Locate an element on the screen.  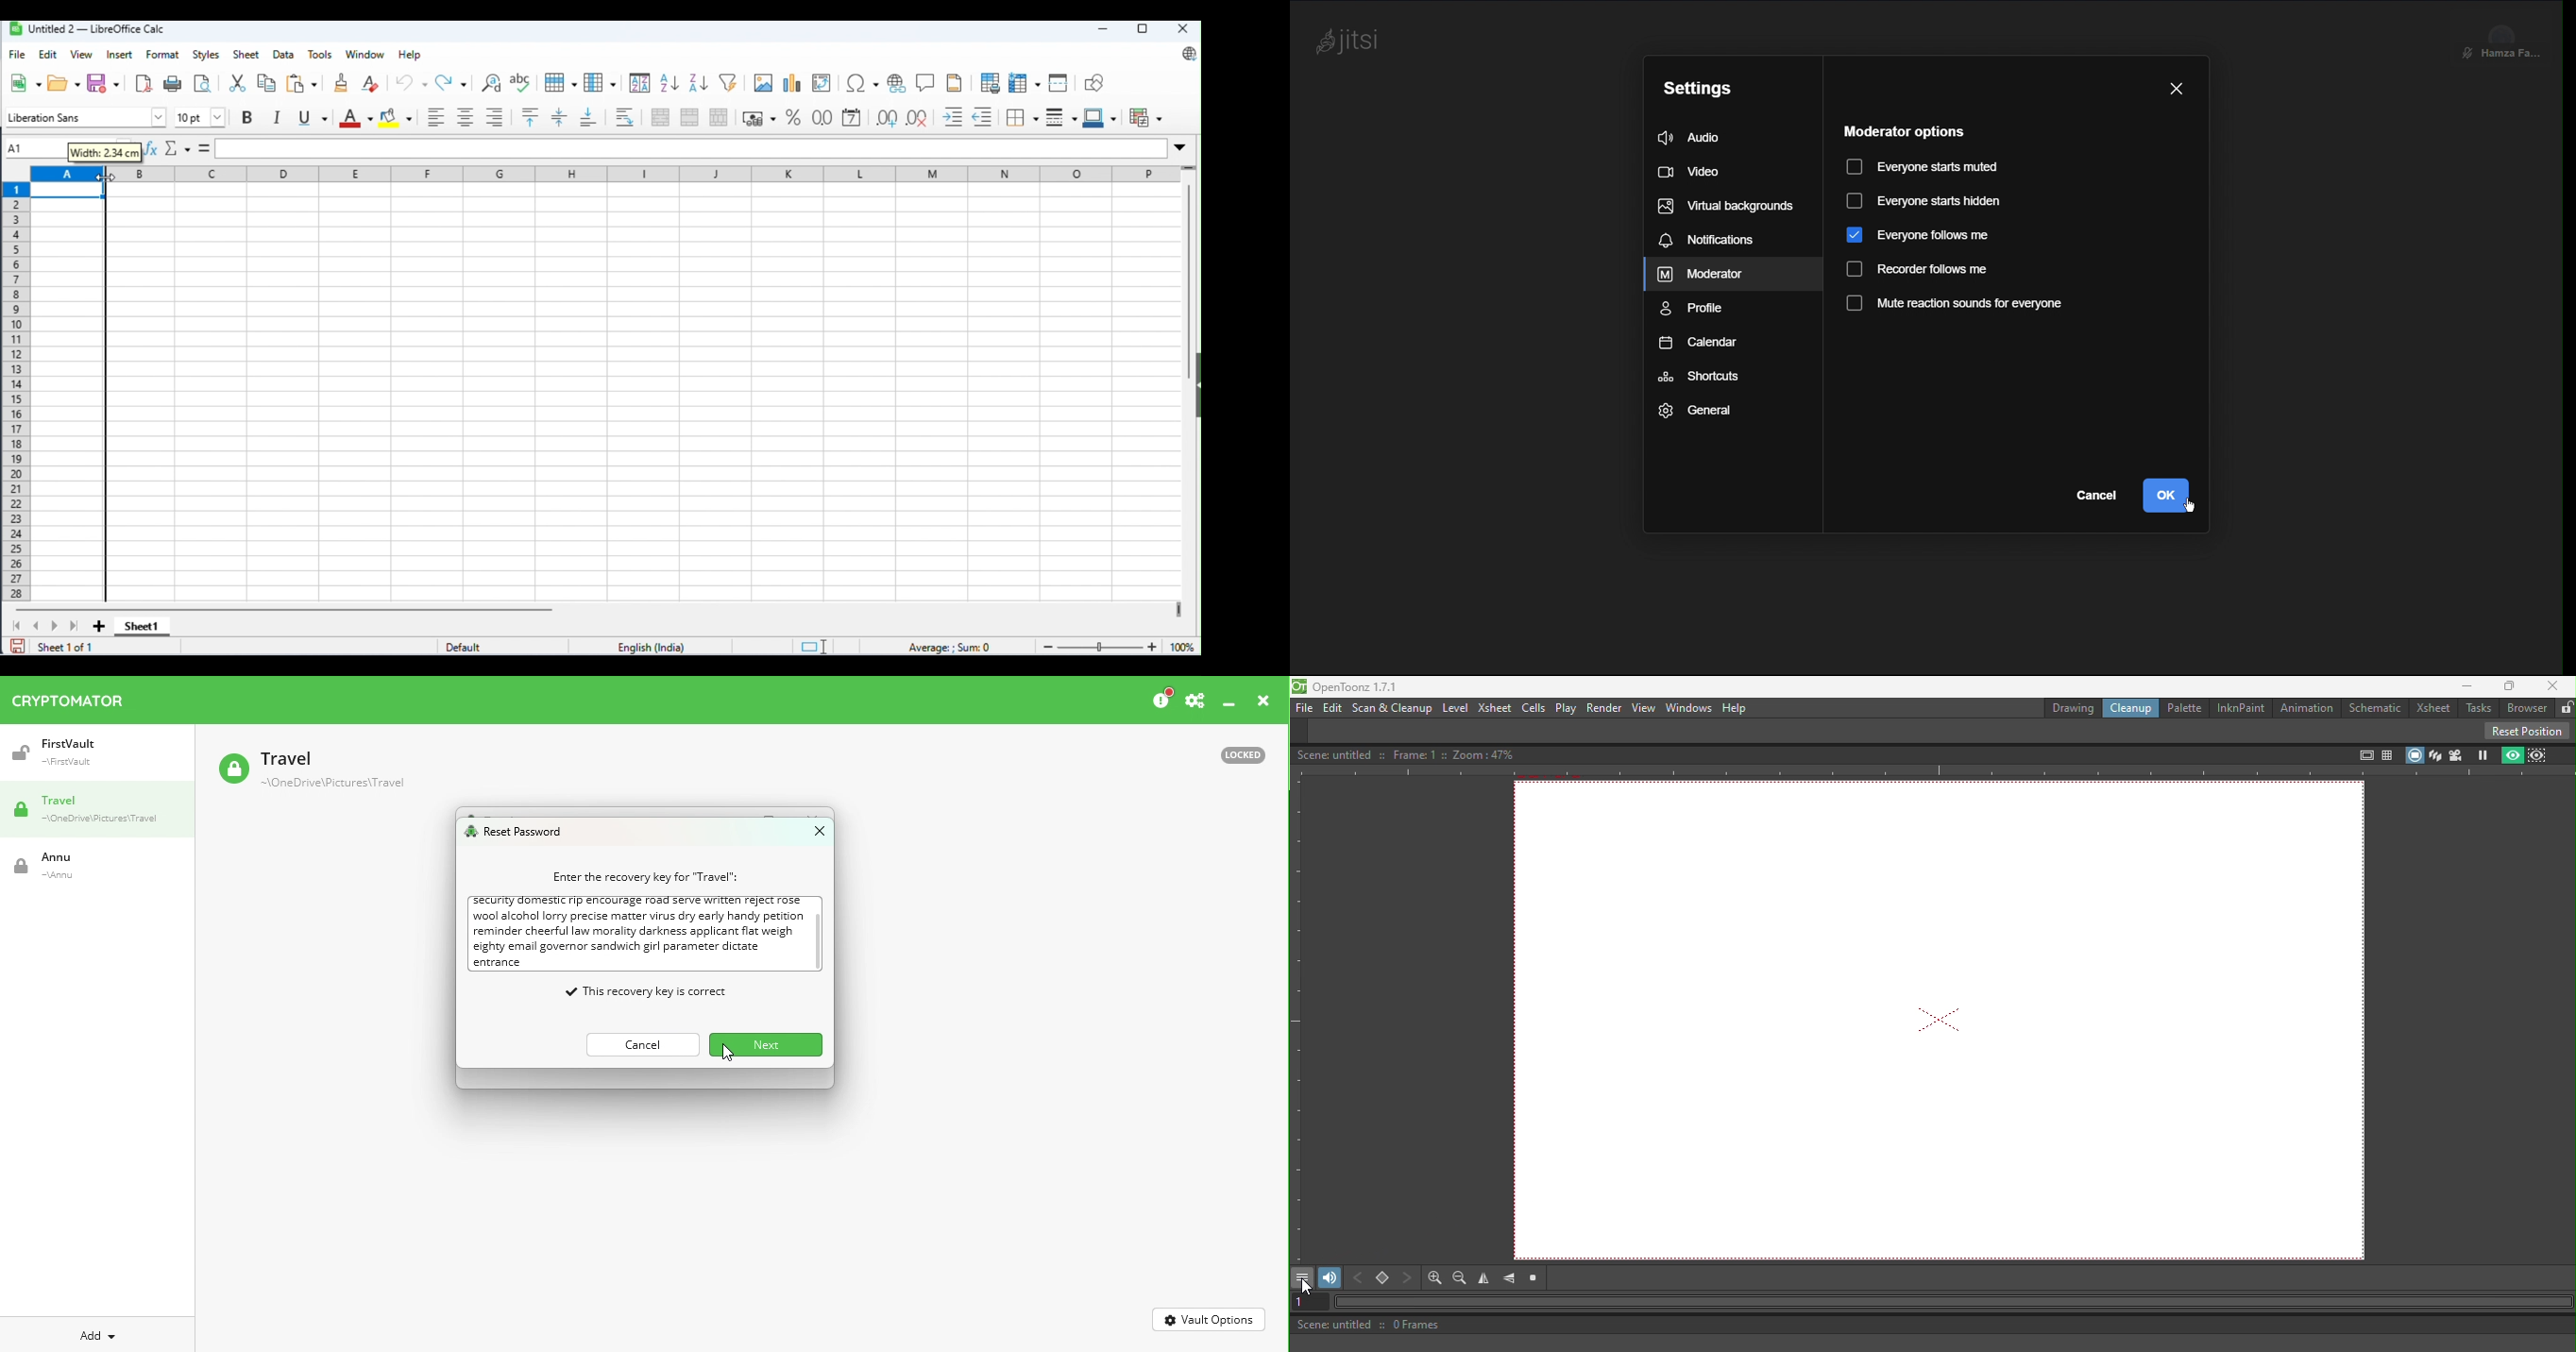
Maximize is located at coordinates (2510, 686).